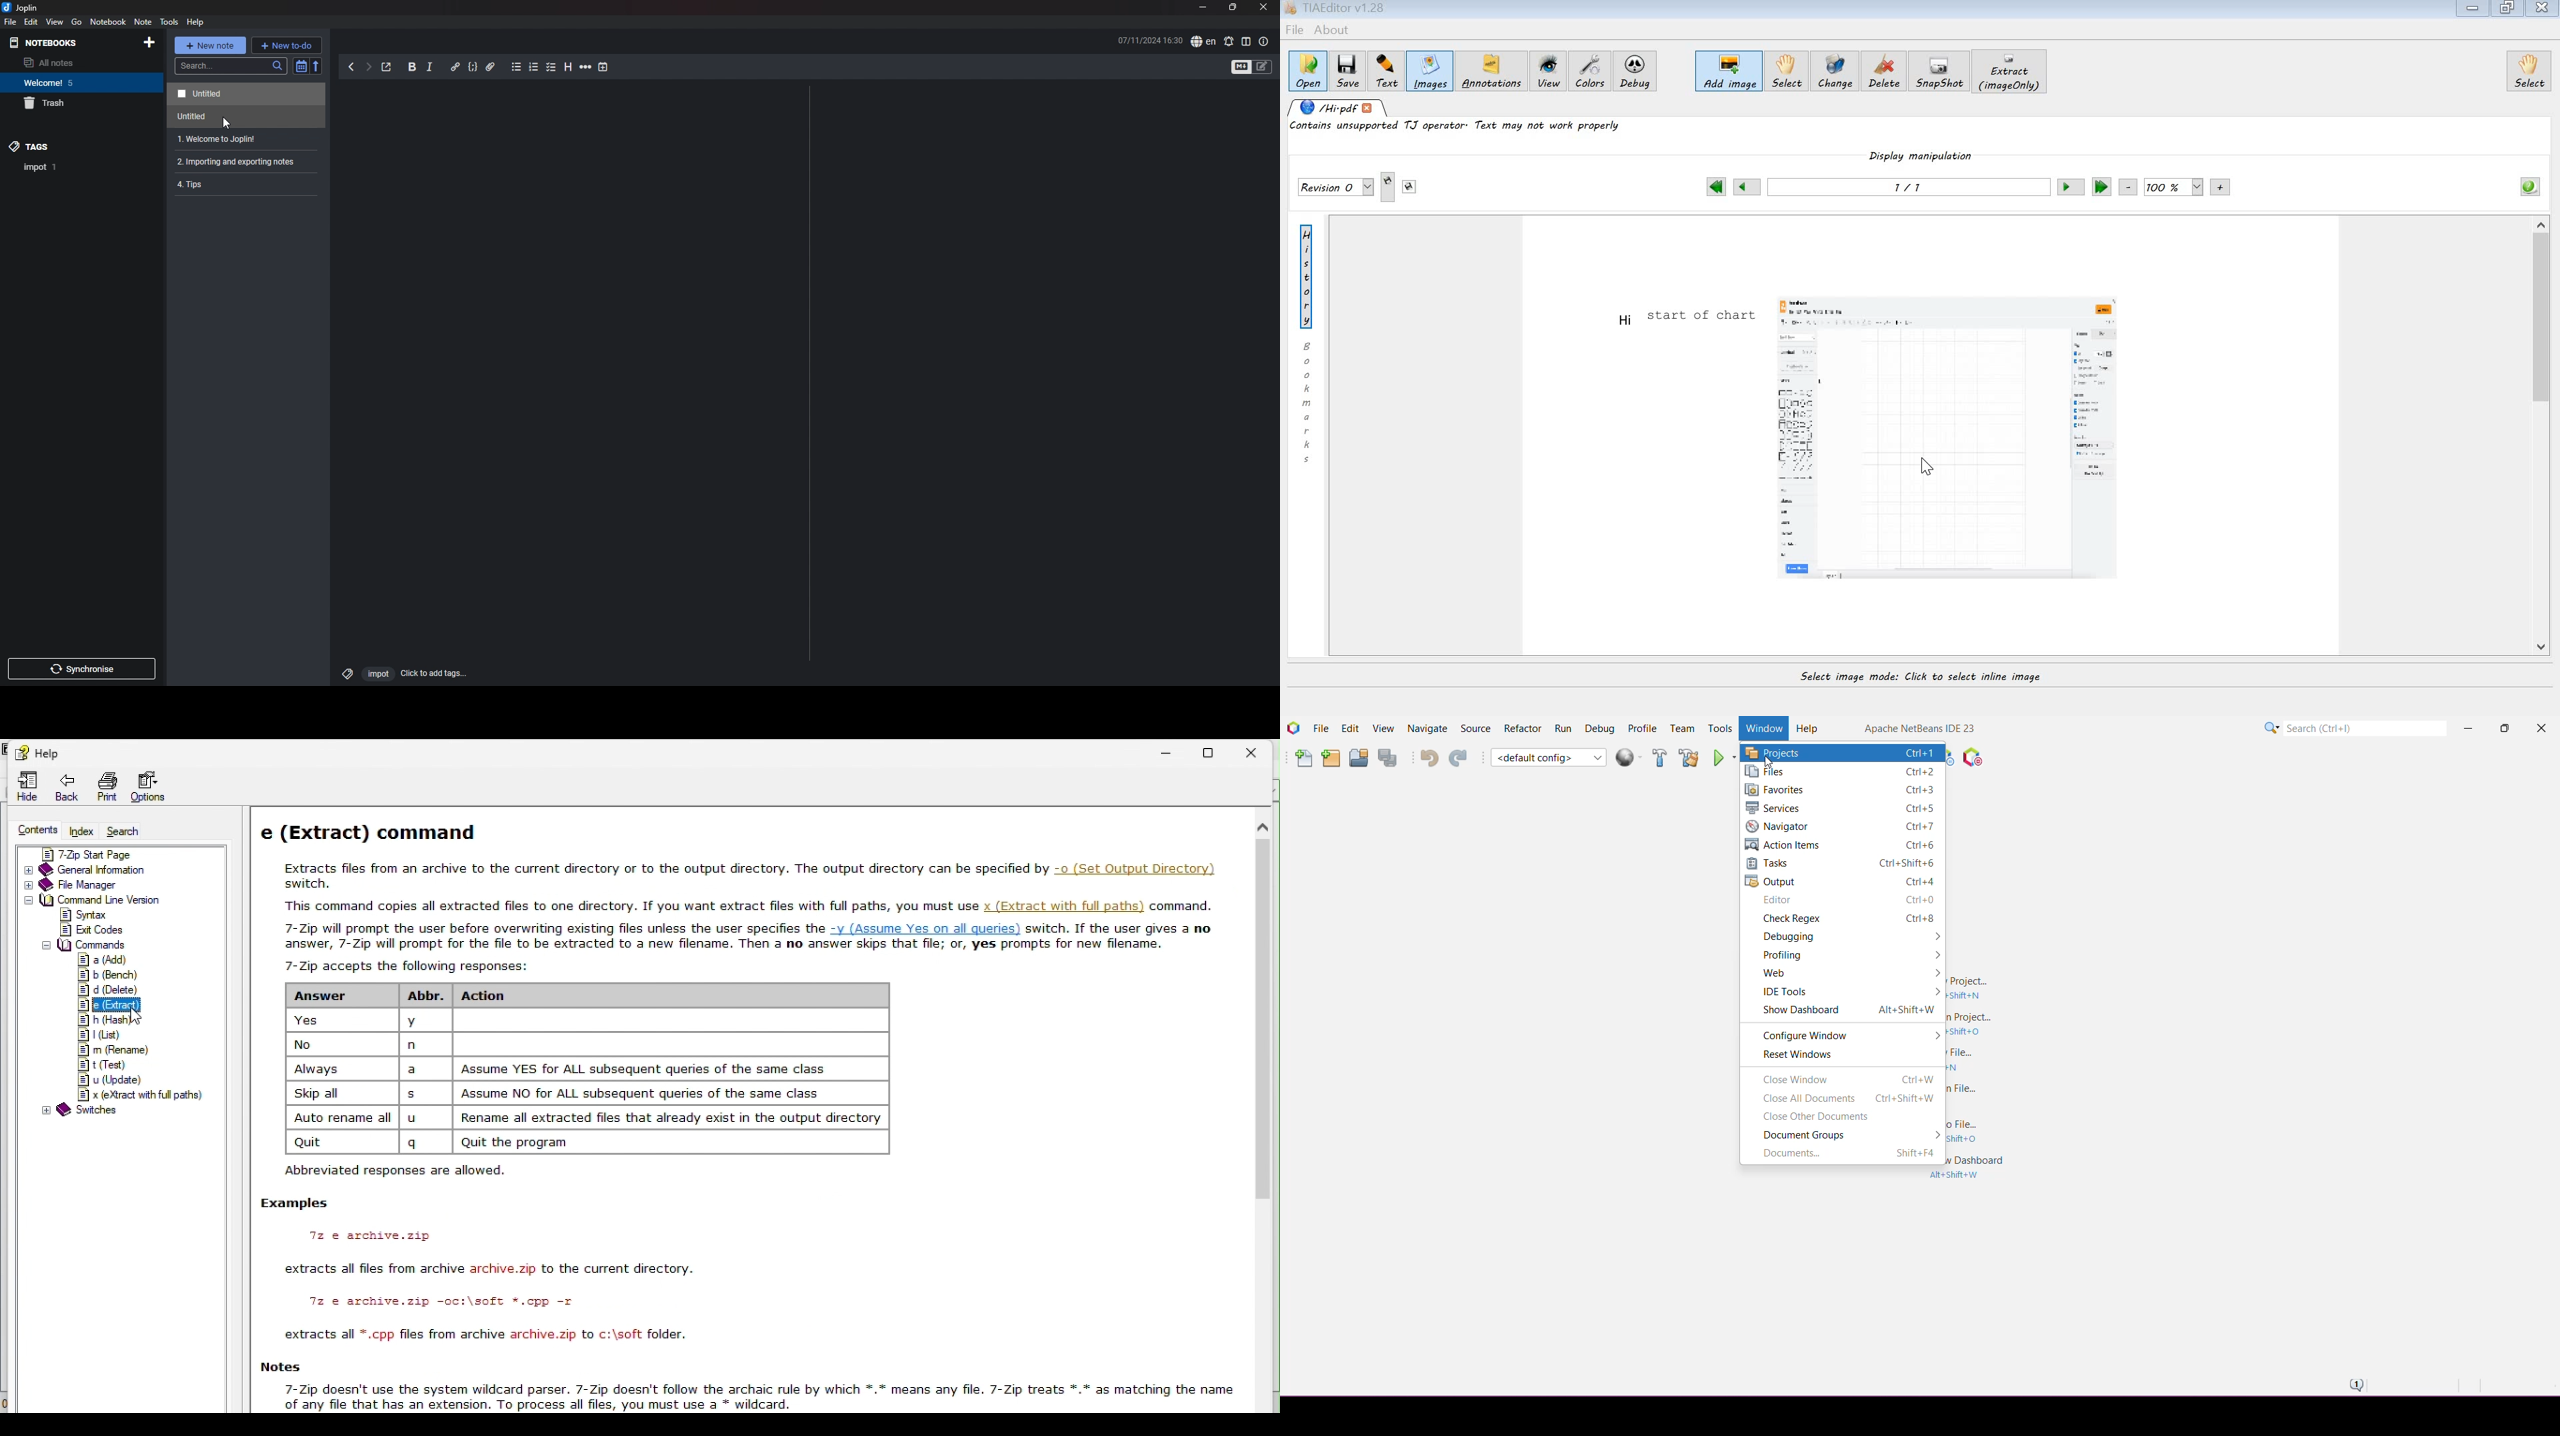 Image resolution: width=2576 pixels, height=1456 pixels. I want to click on new note, so click(211, 45).